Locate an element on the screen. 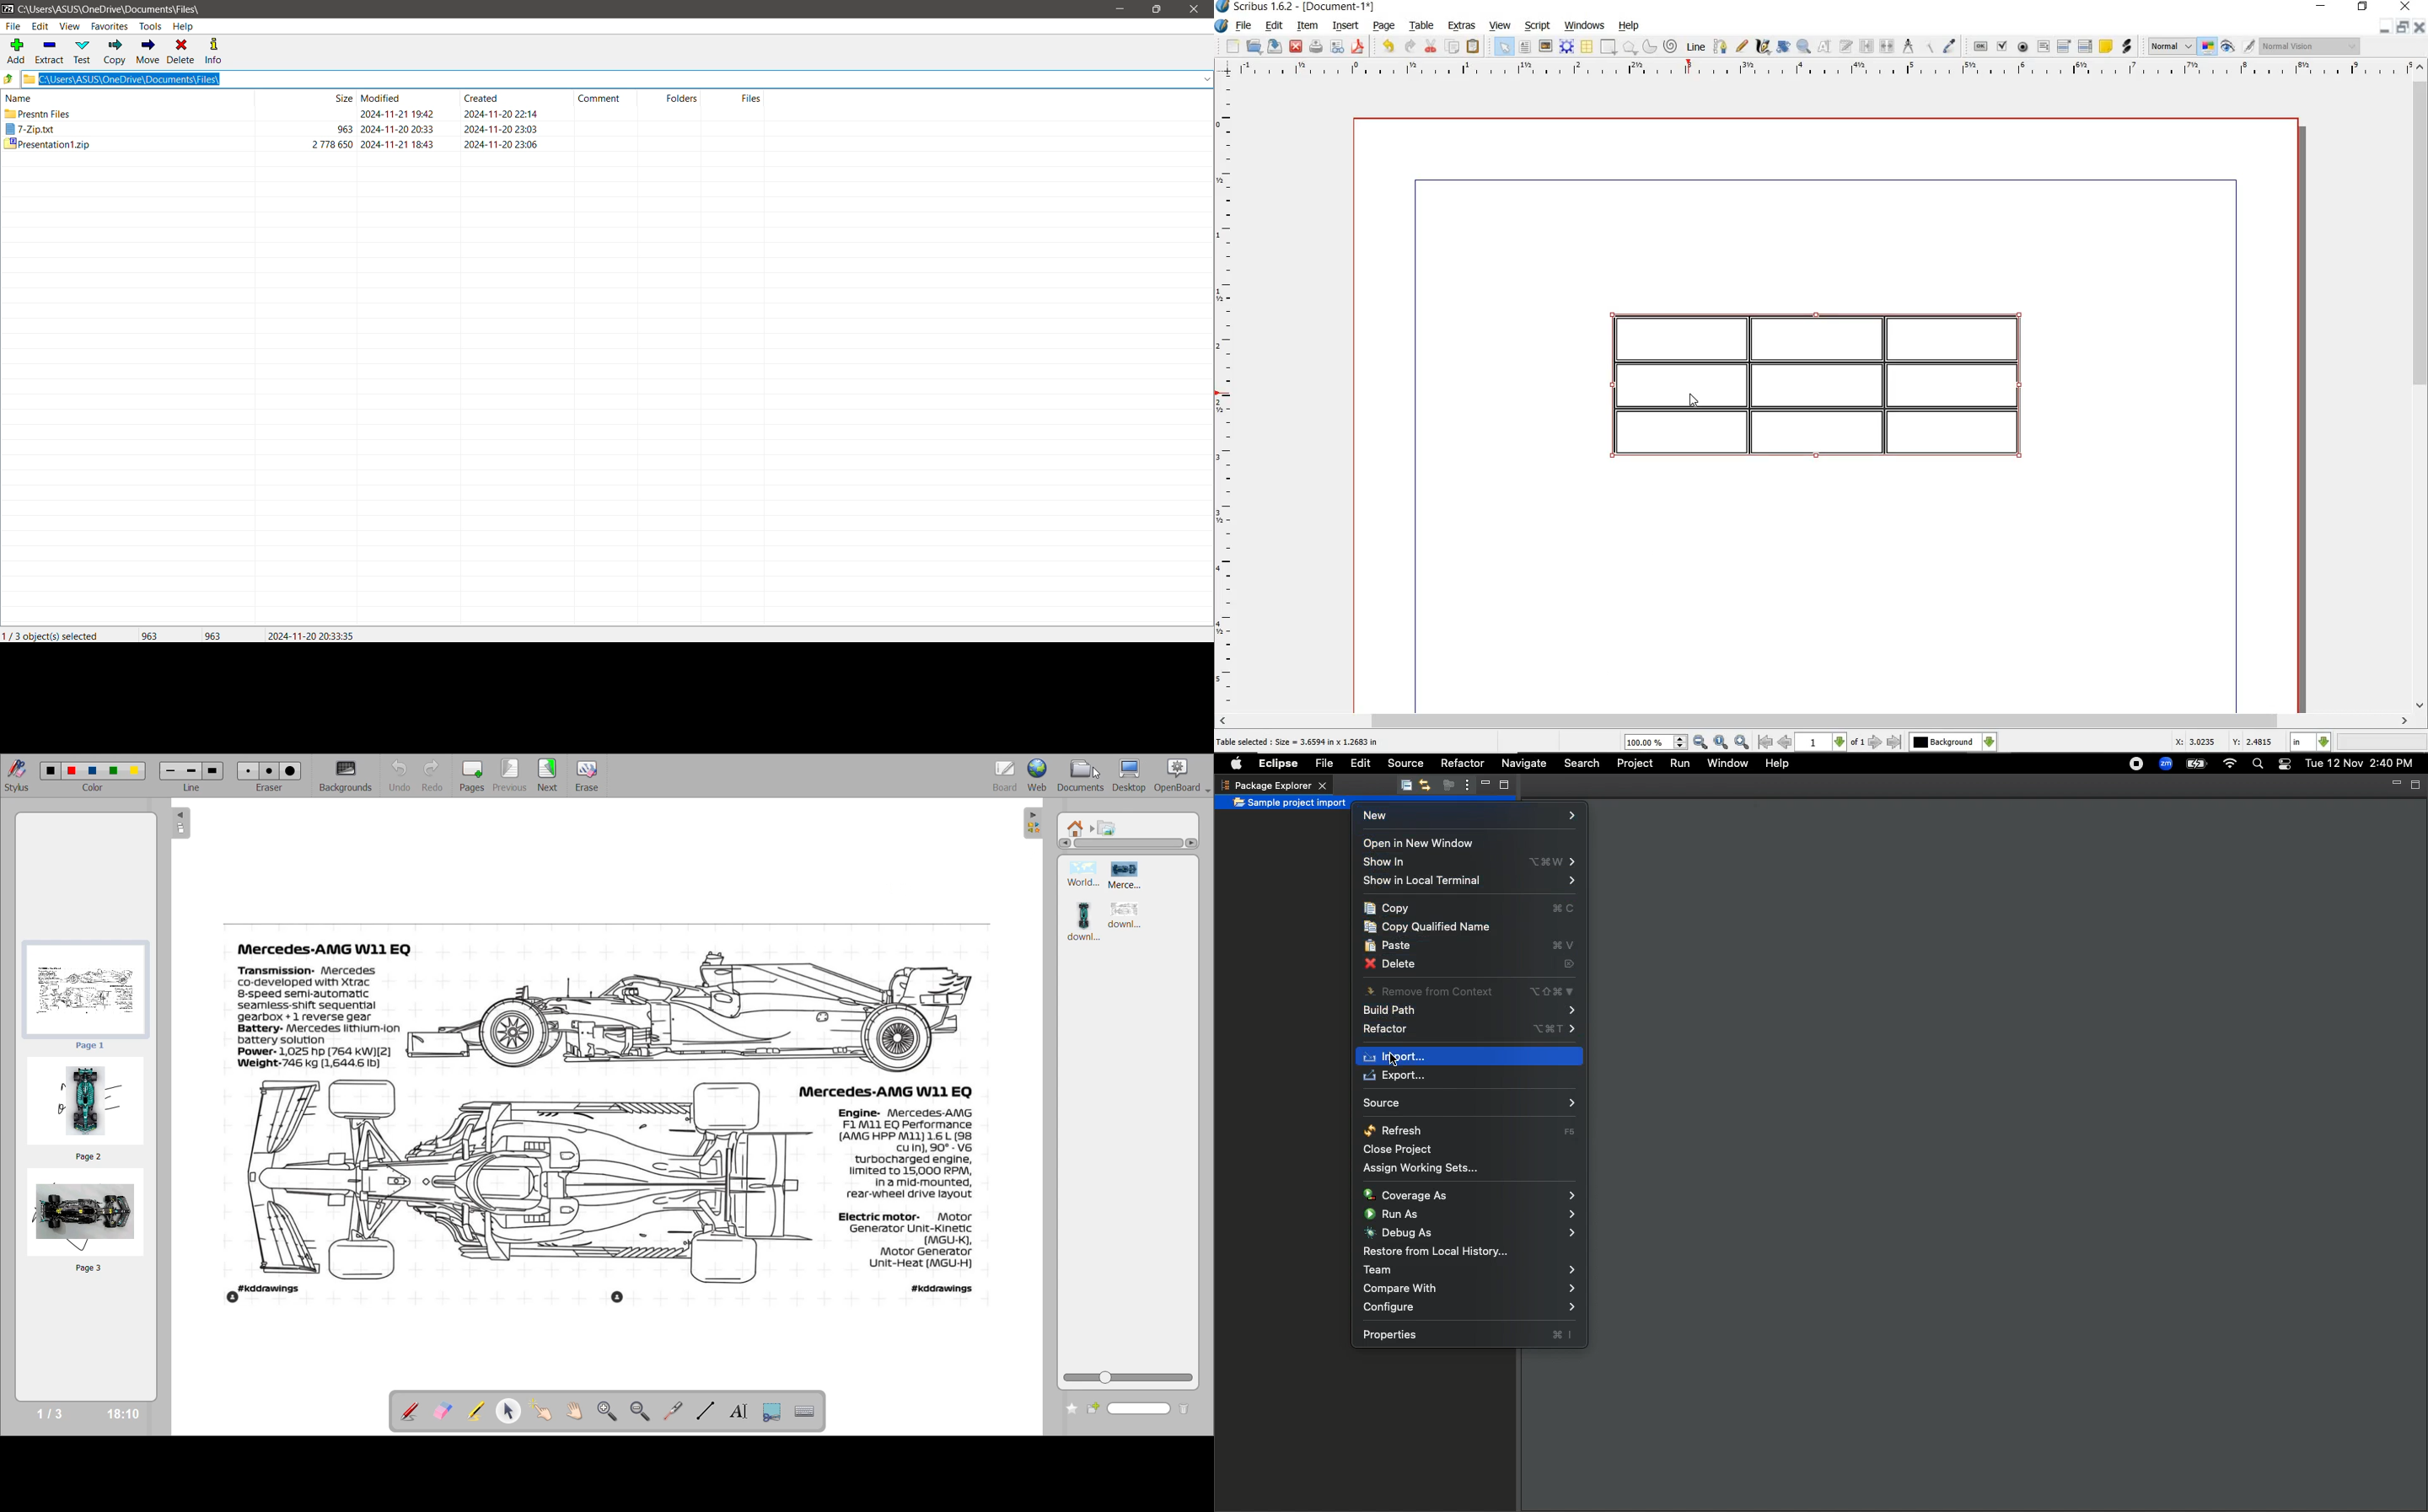 The width and height of the screenshot is (2436, 1512). save is located at coordinates (1274, 46).